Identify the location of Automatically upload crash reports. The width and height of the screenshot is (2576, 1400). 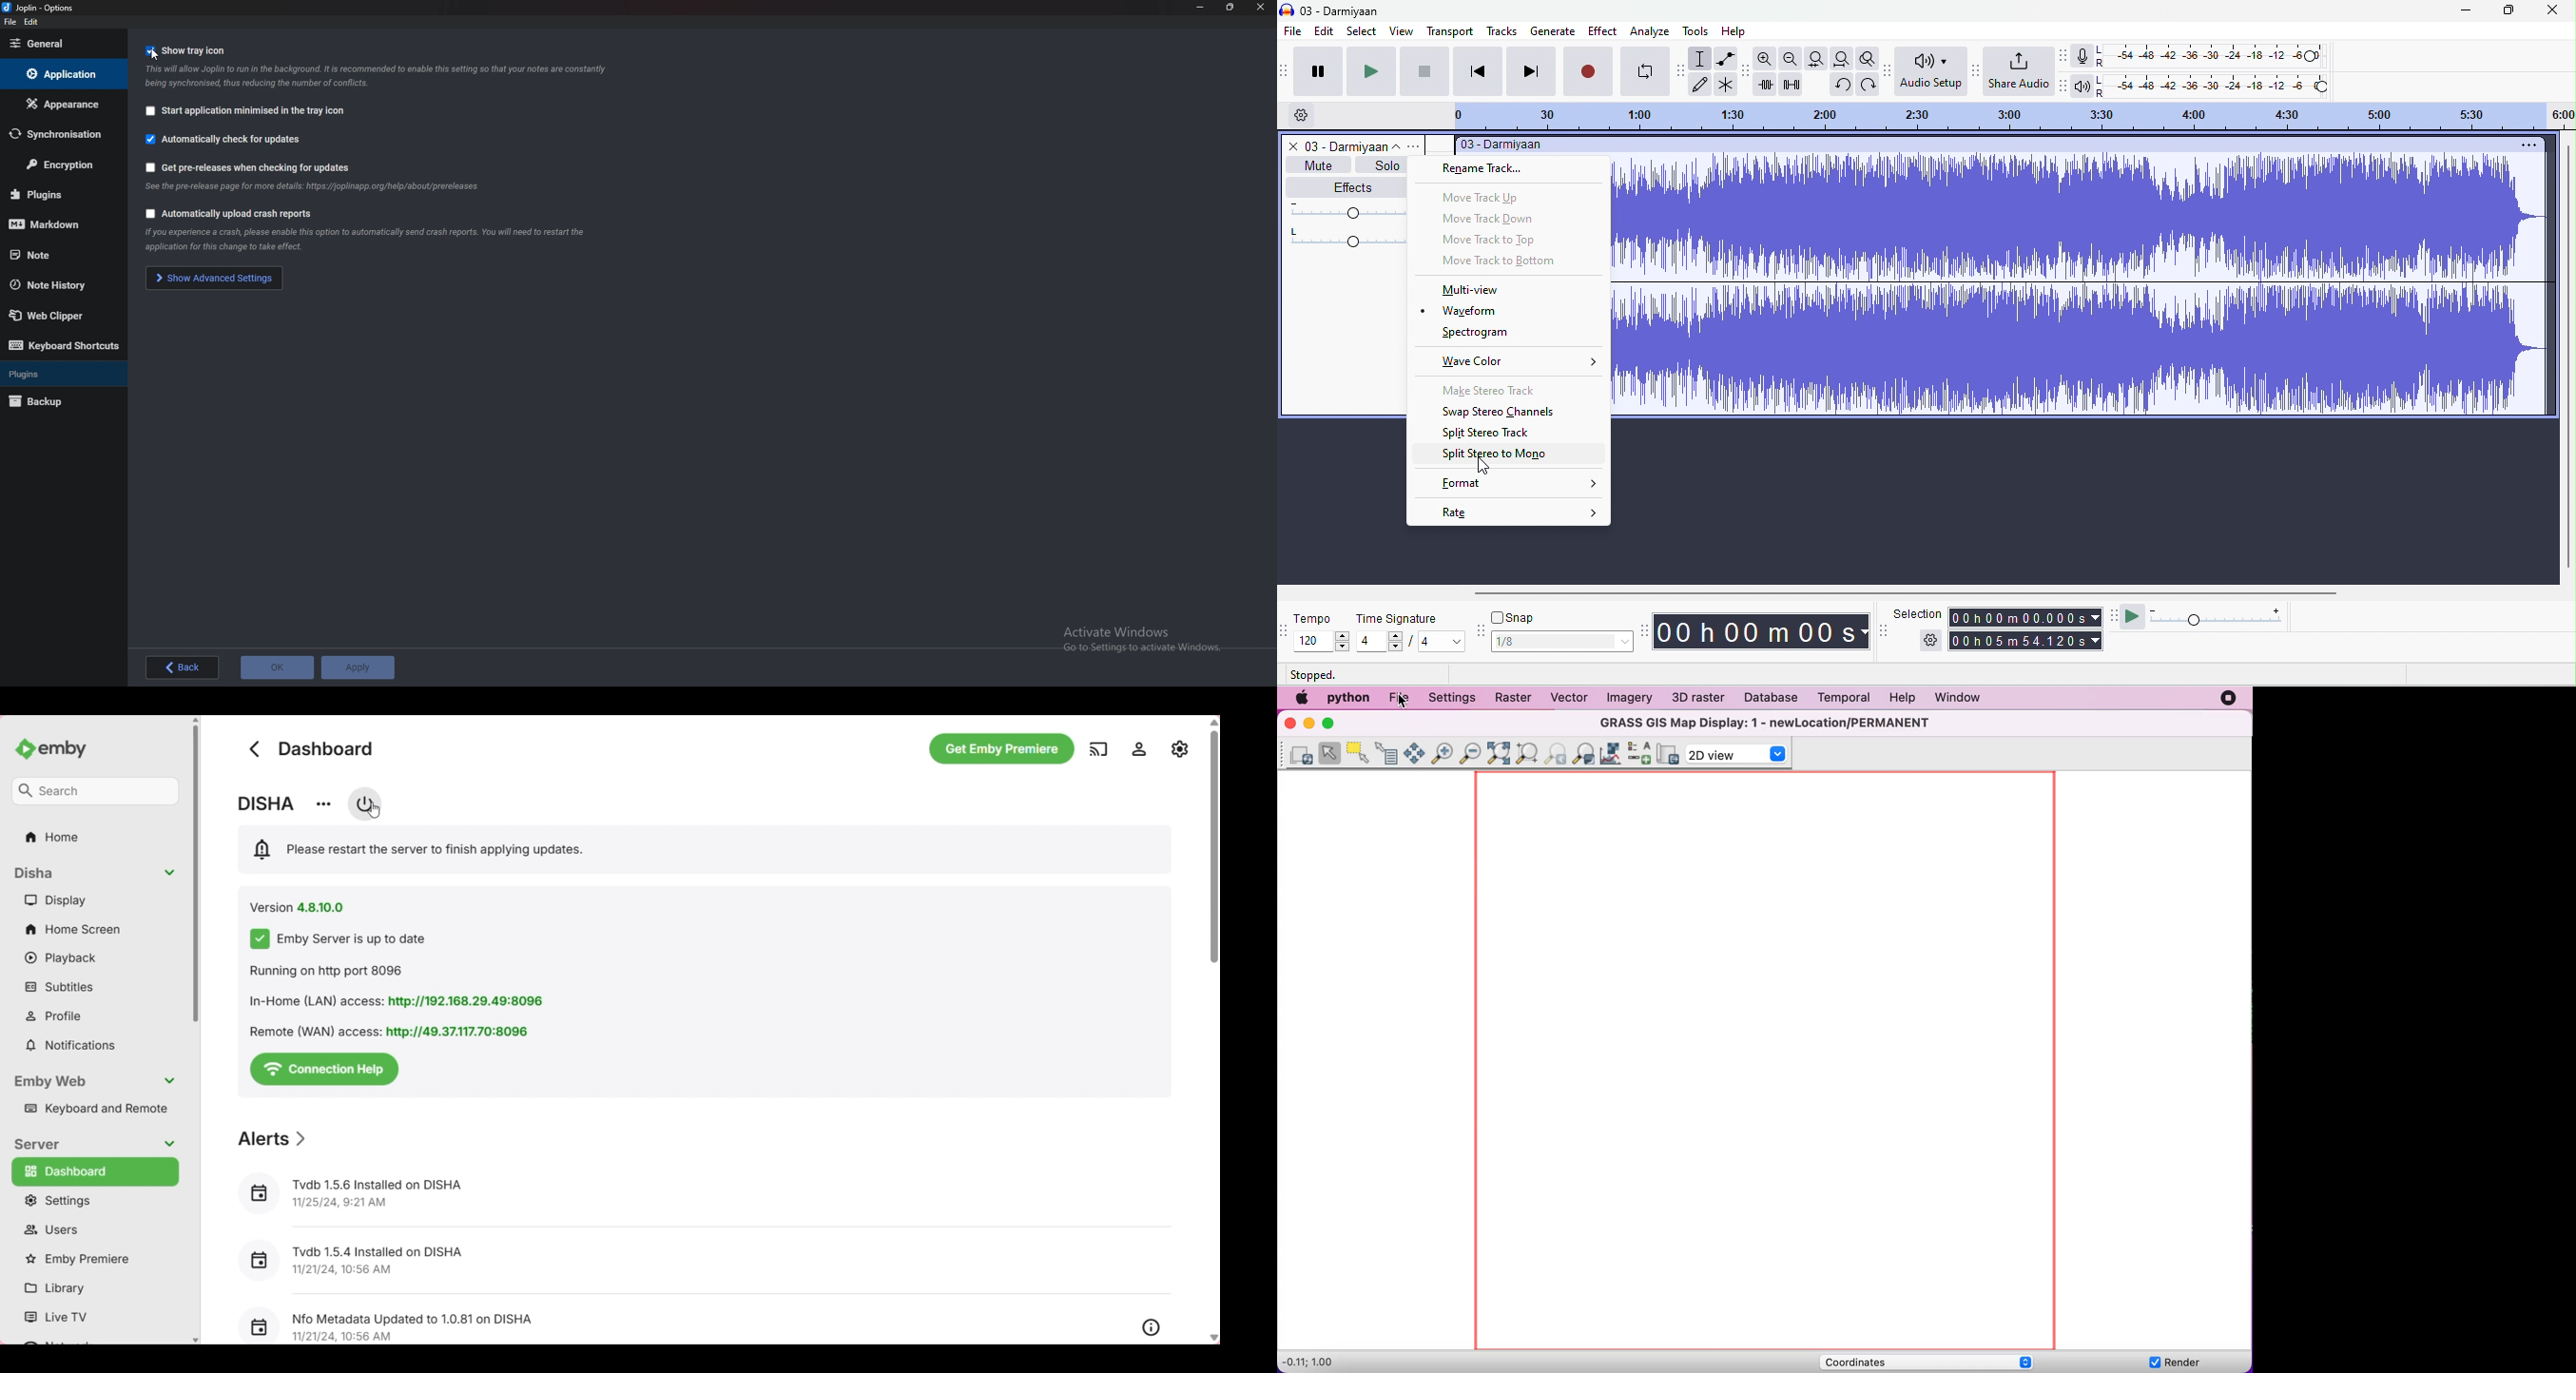
(241, 214).